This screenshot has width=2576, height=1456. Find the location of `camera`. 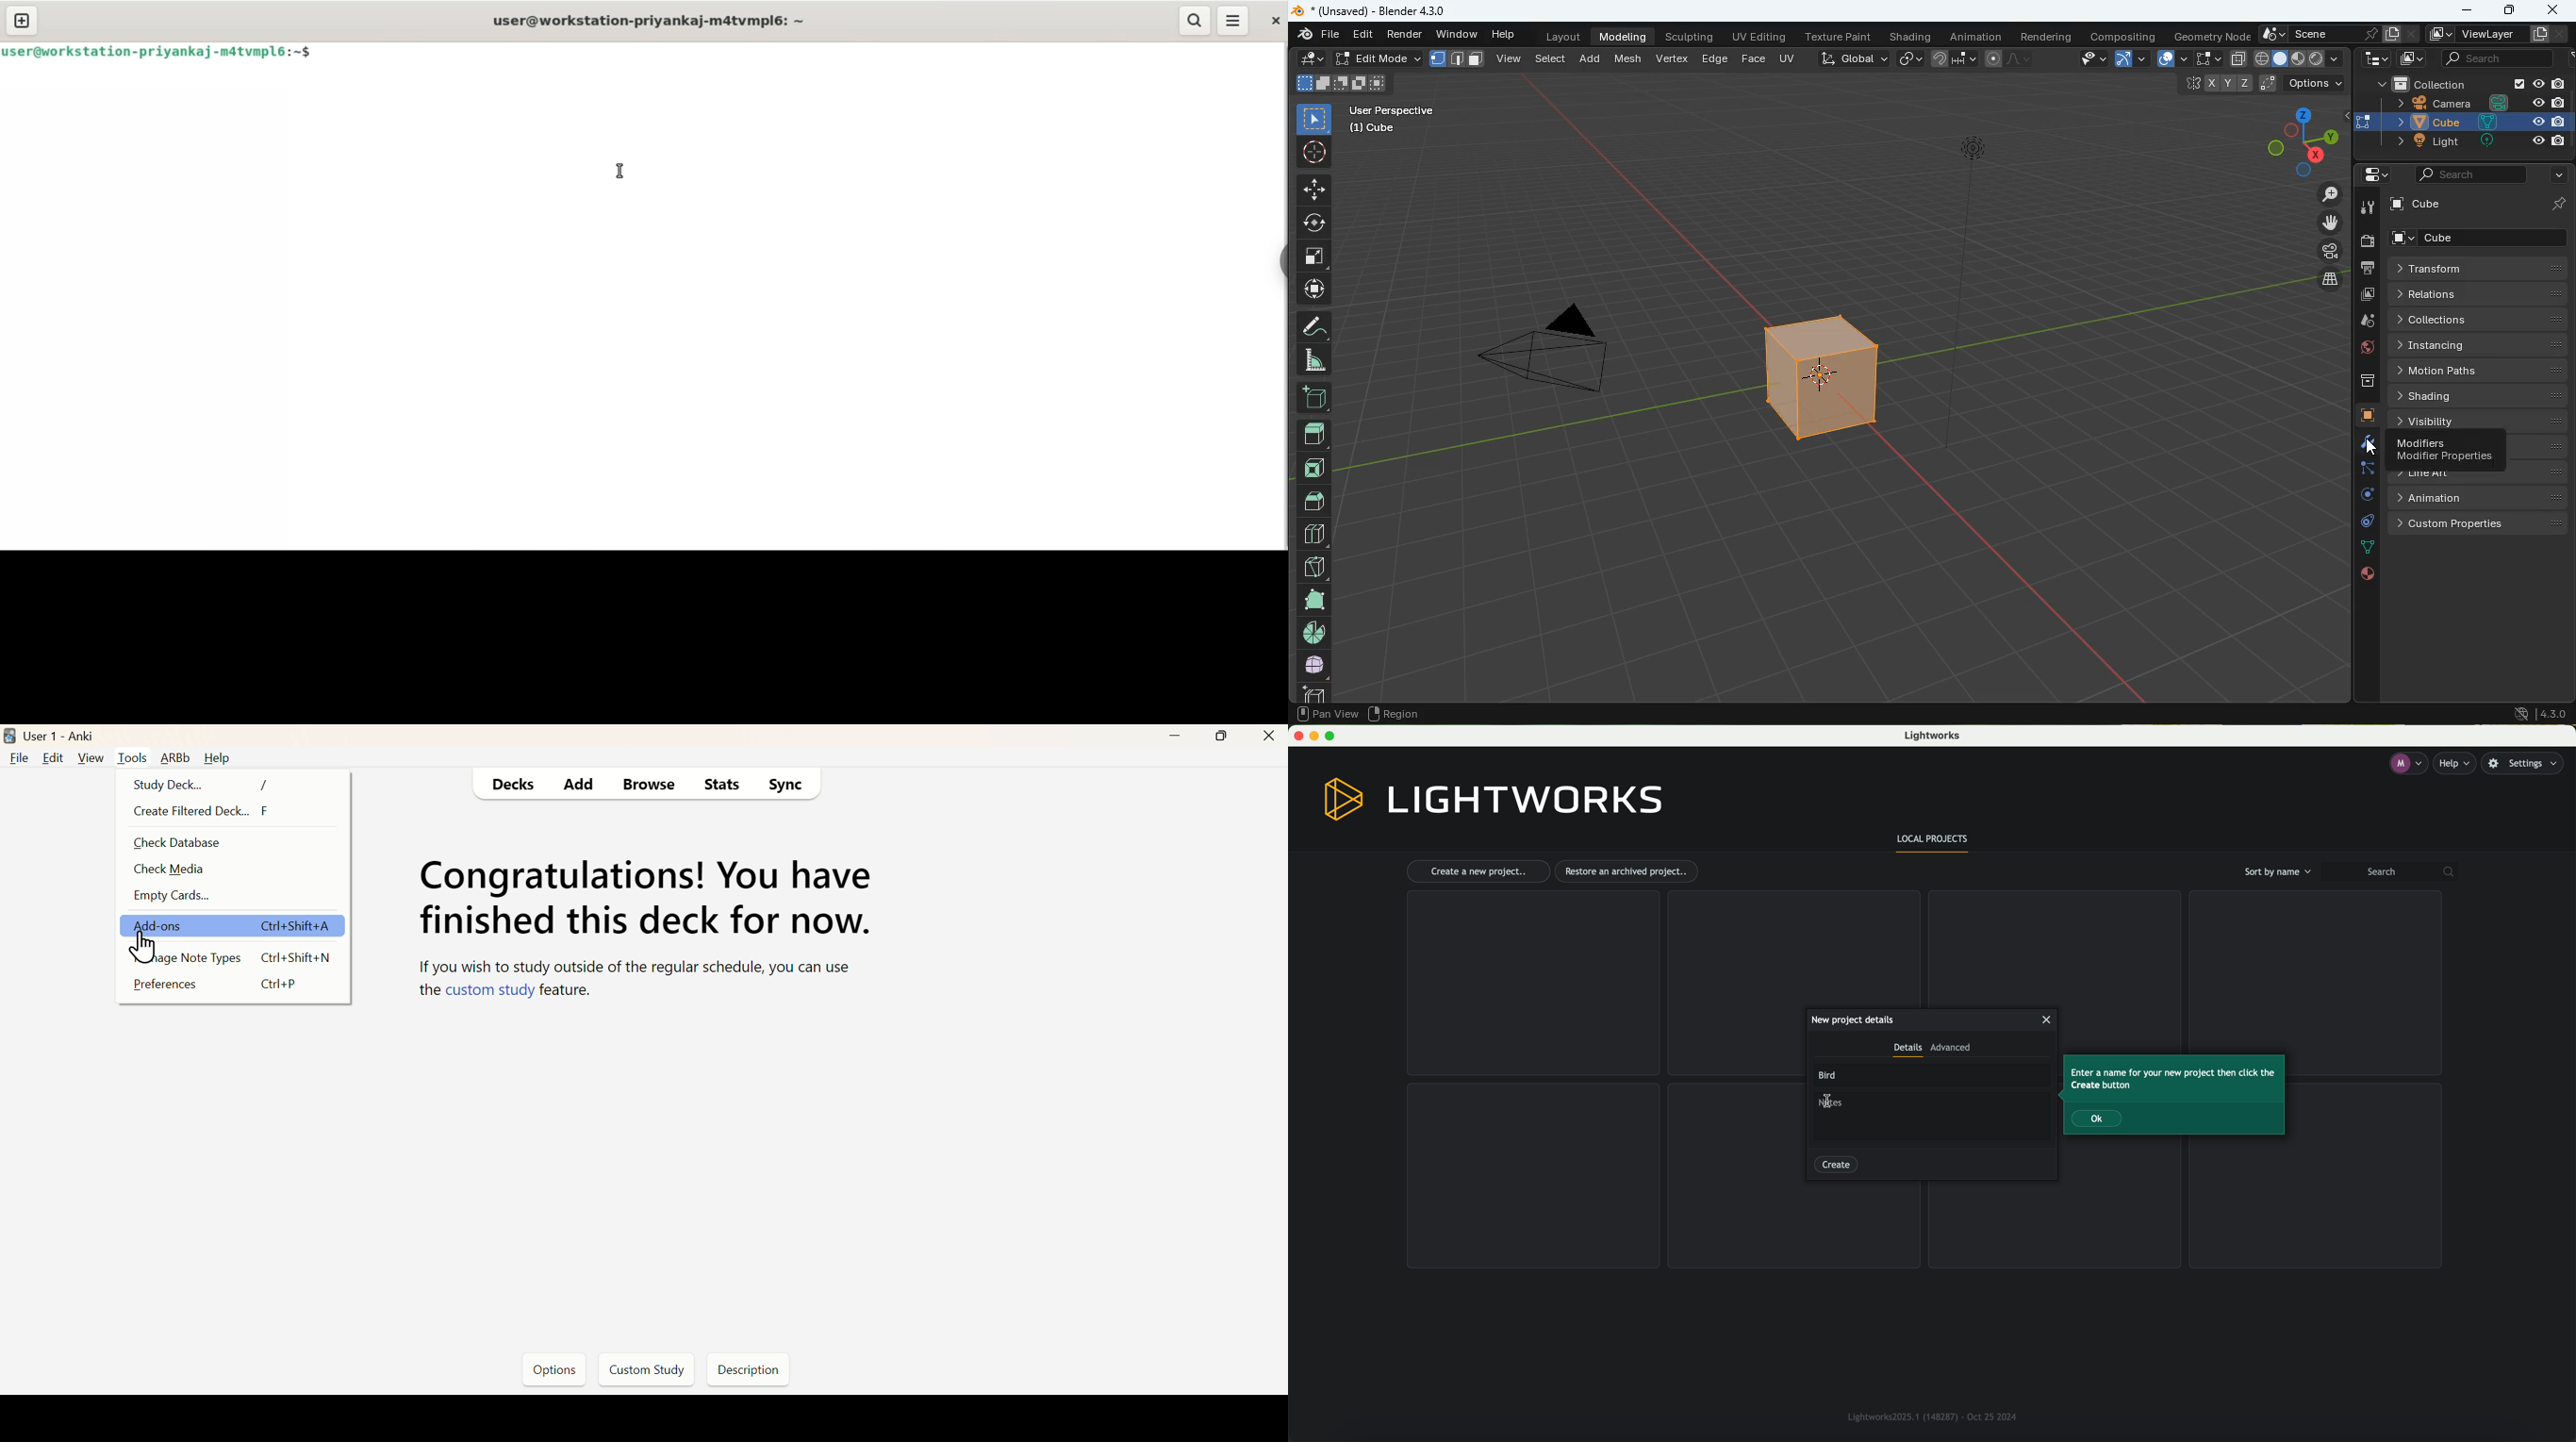

camera is located at coordinates (1568, 359).